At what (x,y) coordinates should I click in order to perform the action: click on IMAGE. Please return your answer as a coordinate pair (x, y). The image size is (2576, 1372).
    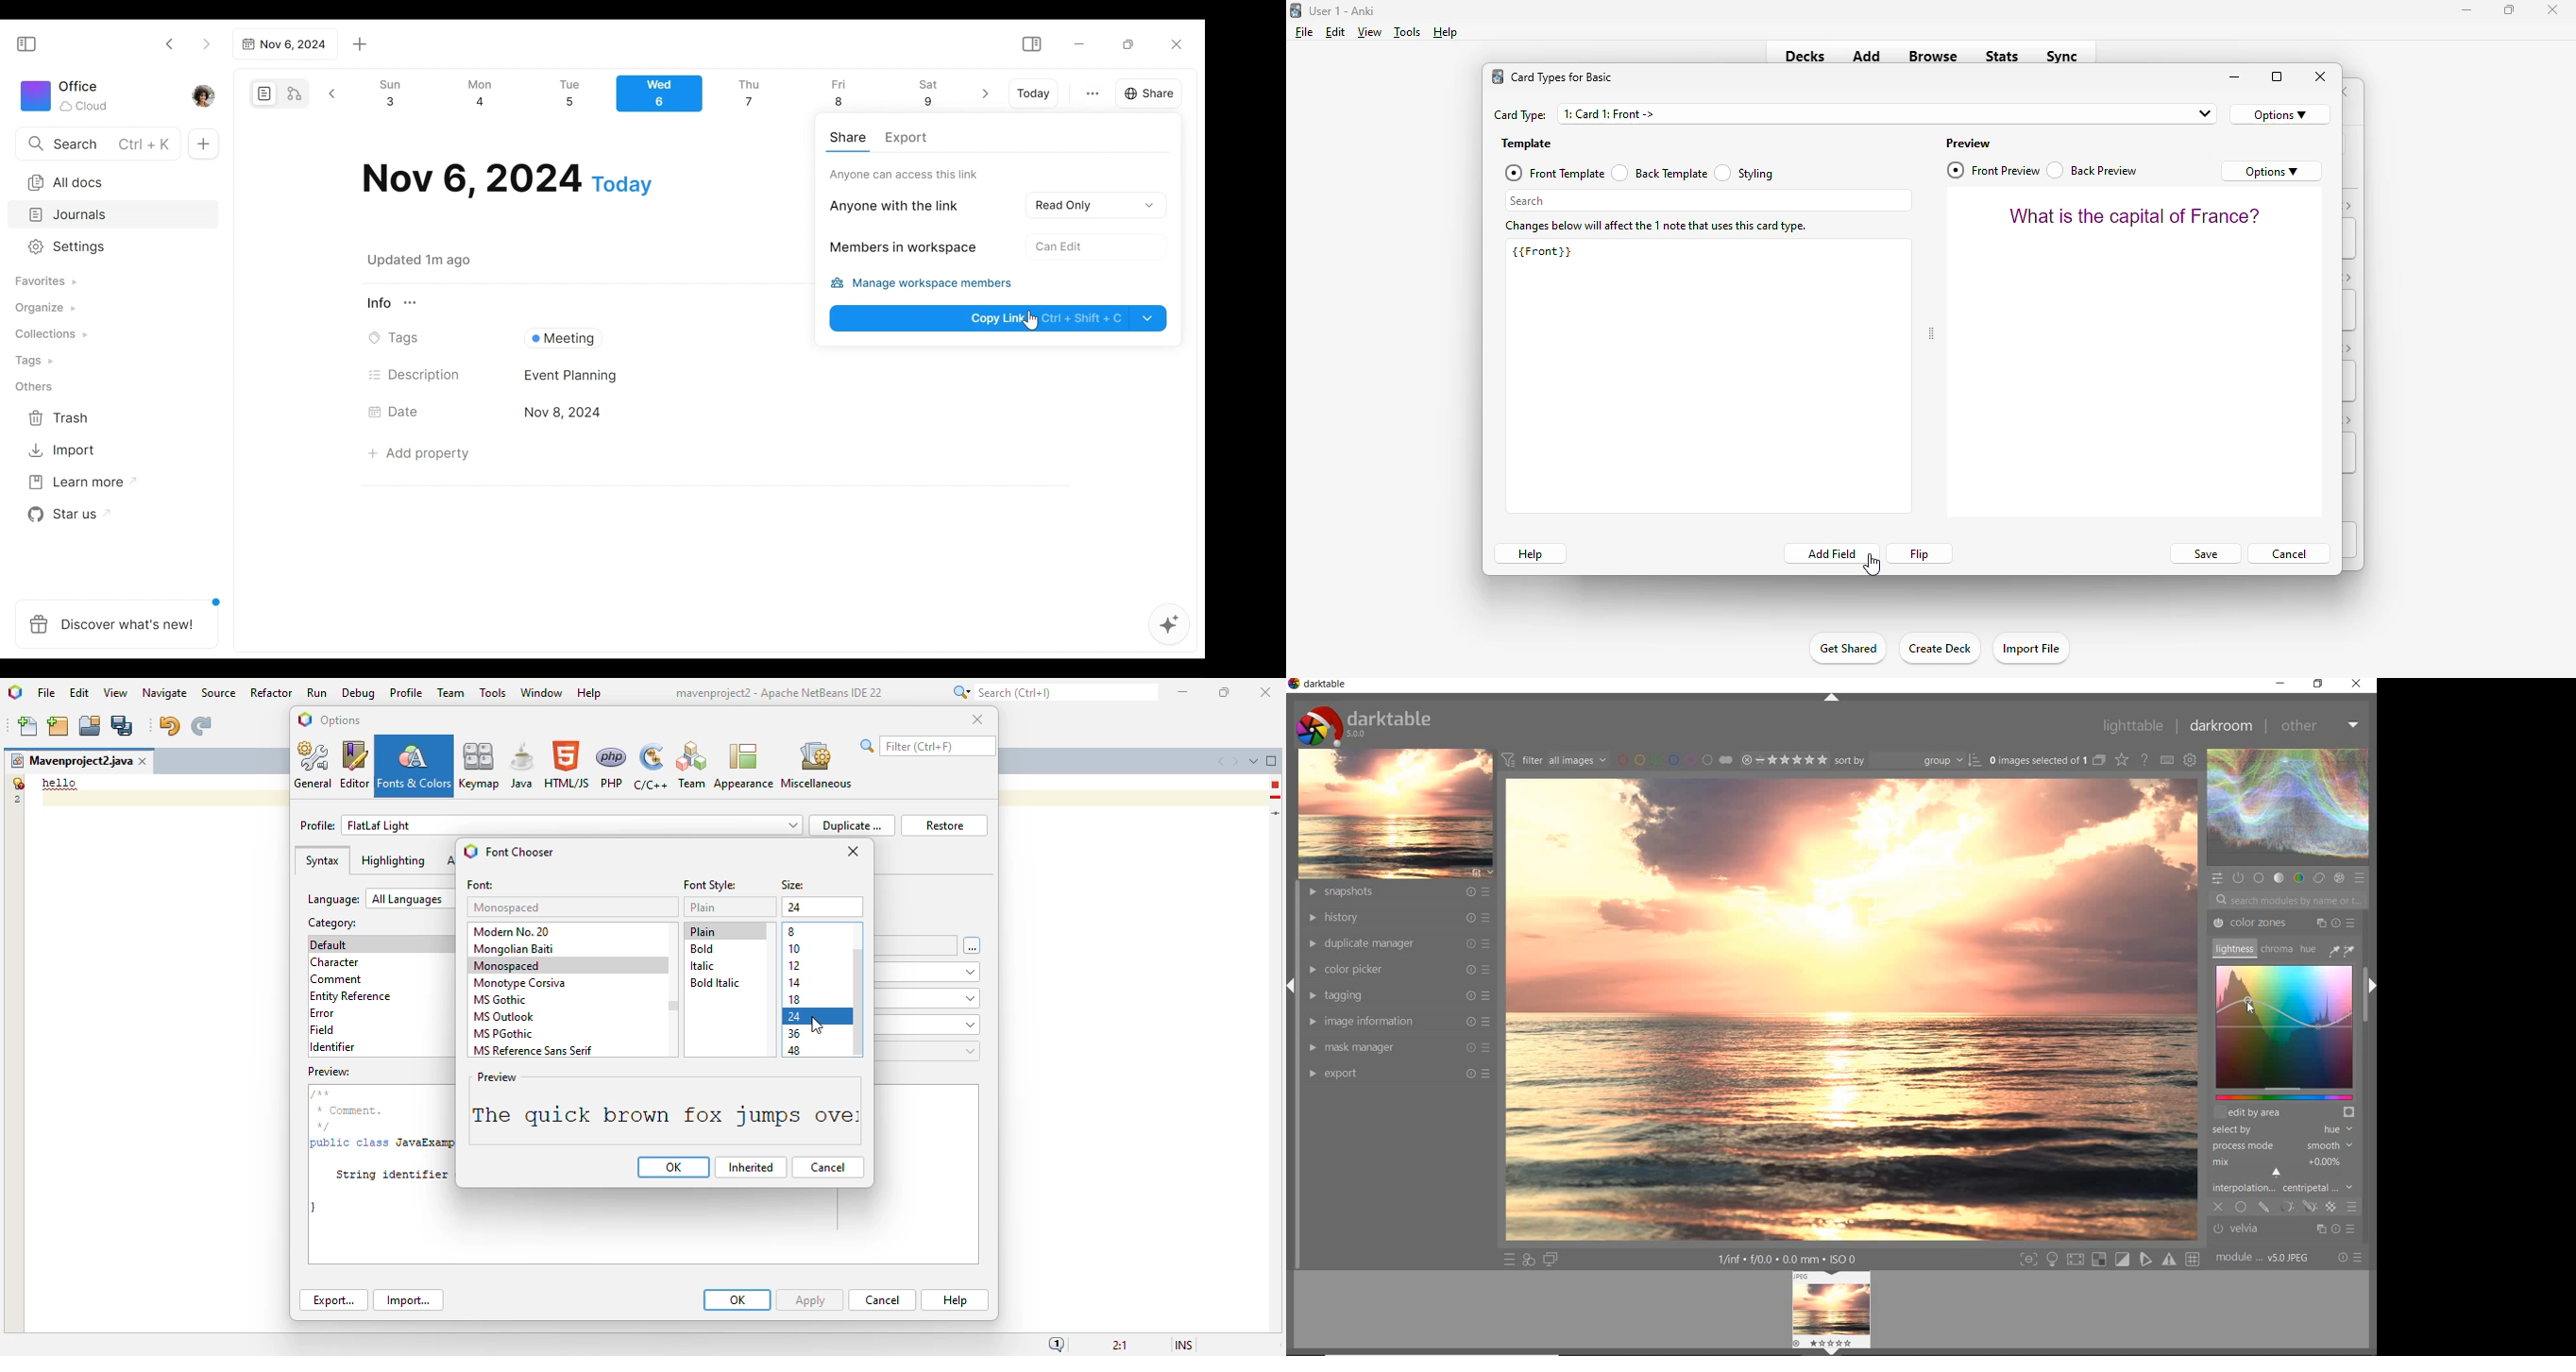
    Looking at the image, I should click on (1395, 812).